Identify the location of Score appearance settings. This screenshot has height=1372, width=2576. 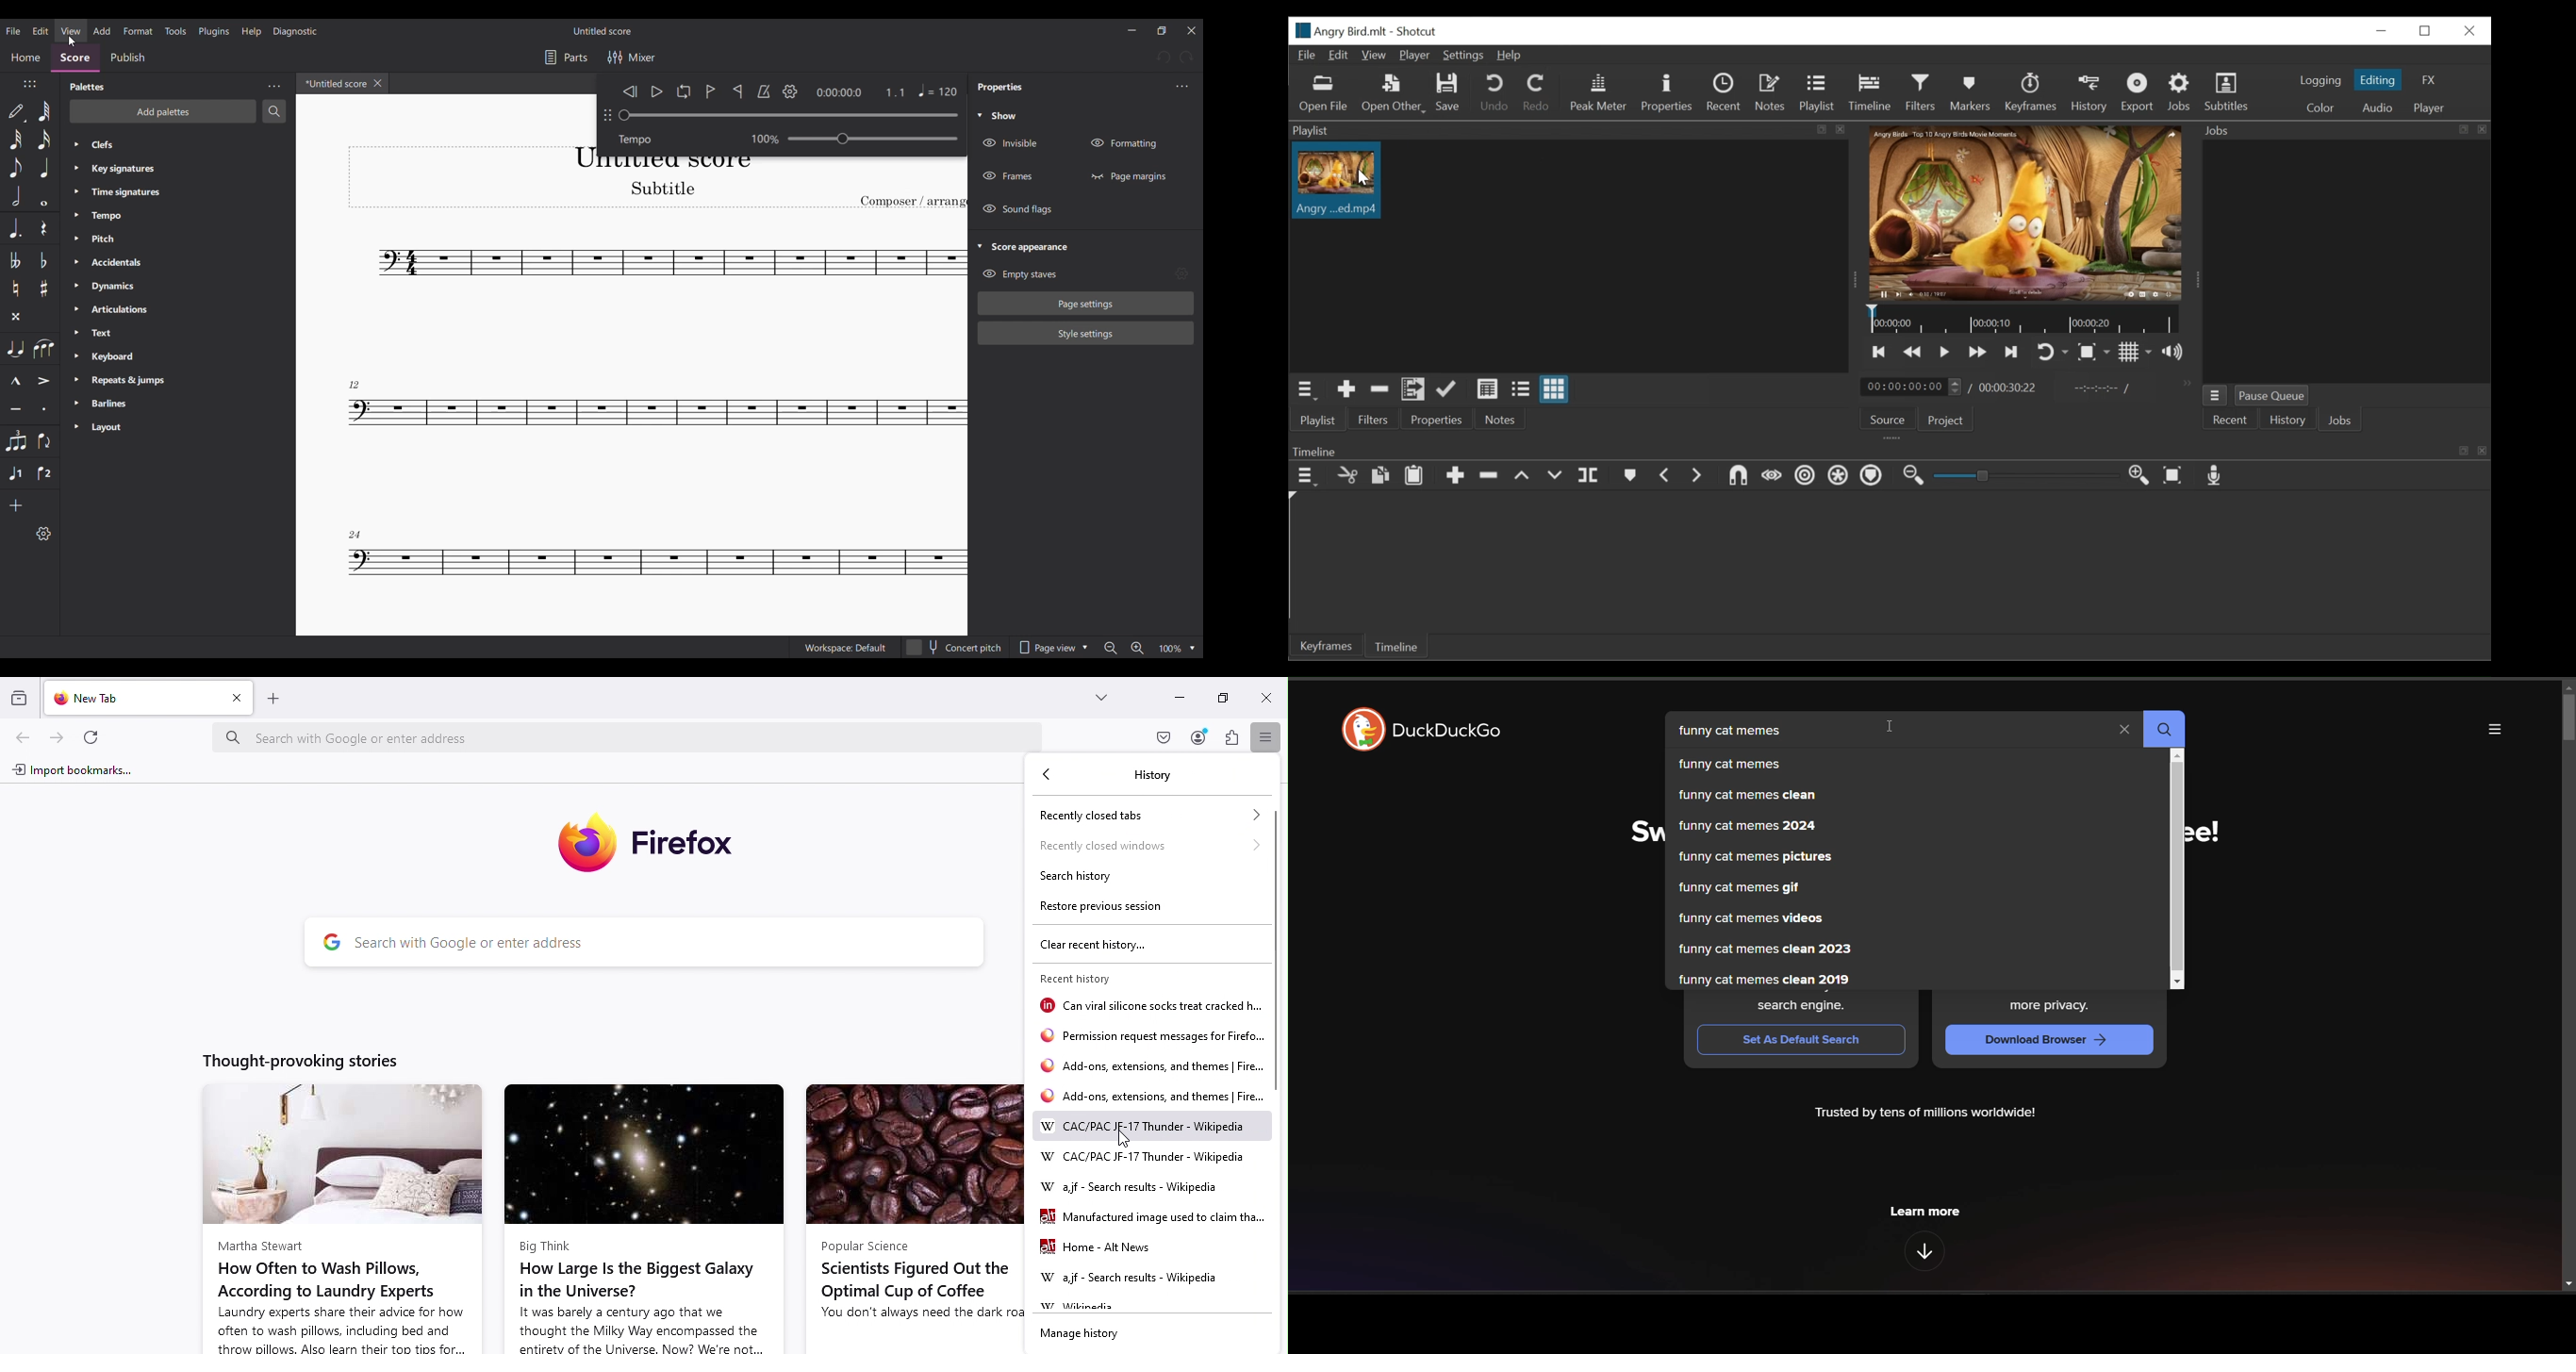
(1182, 273).